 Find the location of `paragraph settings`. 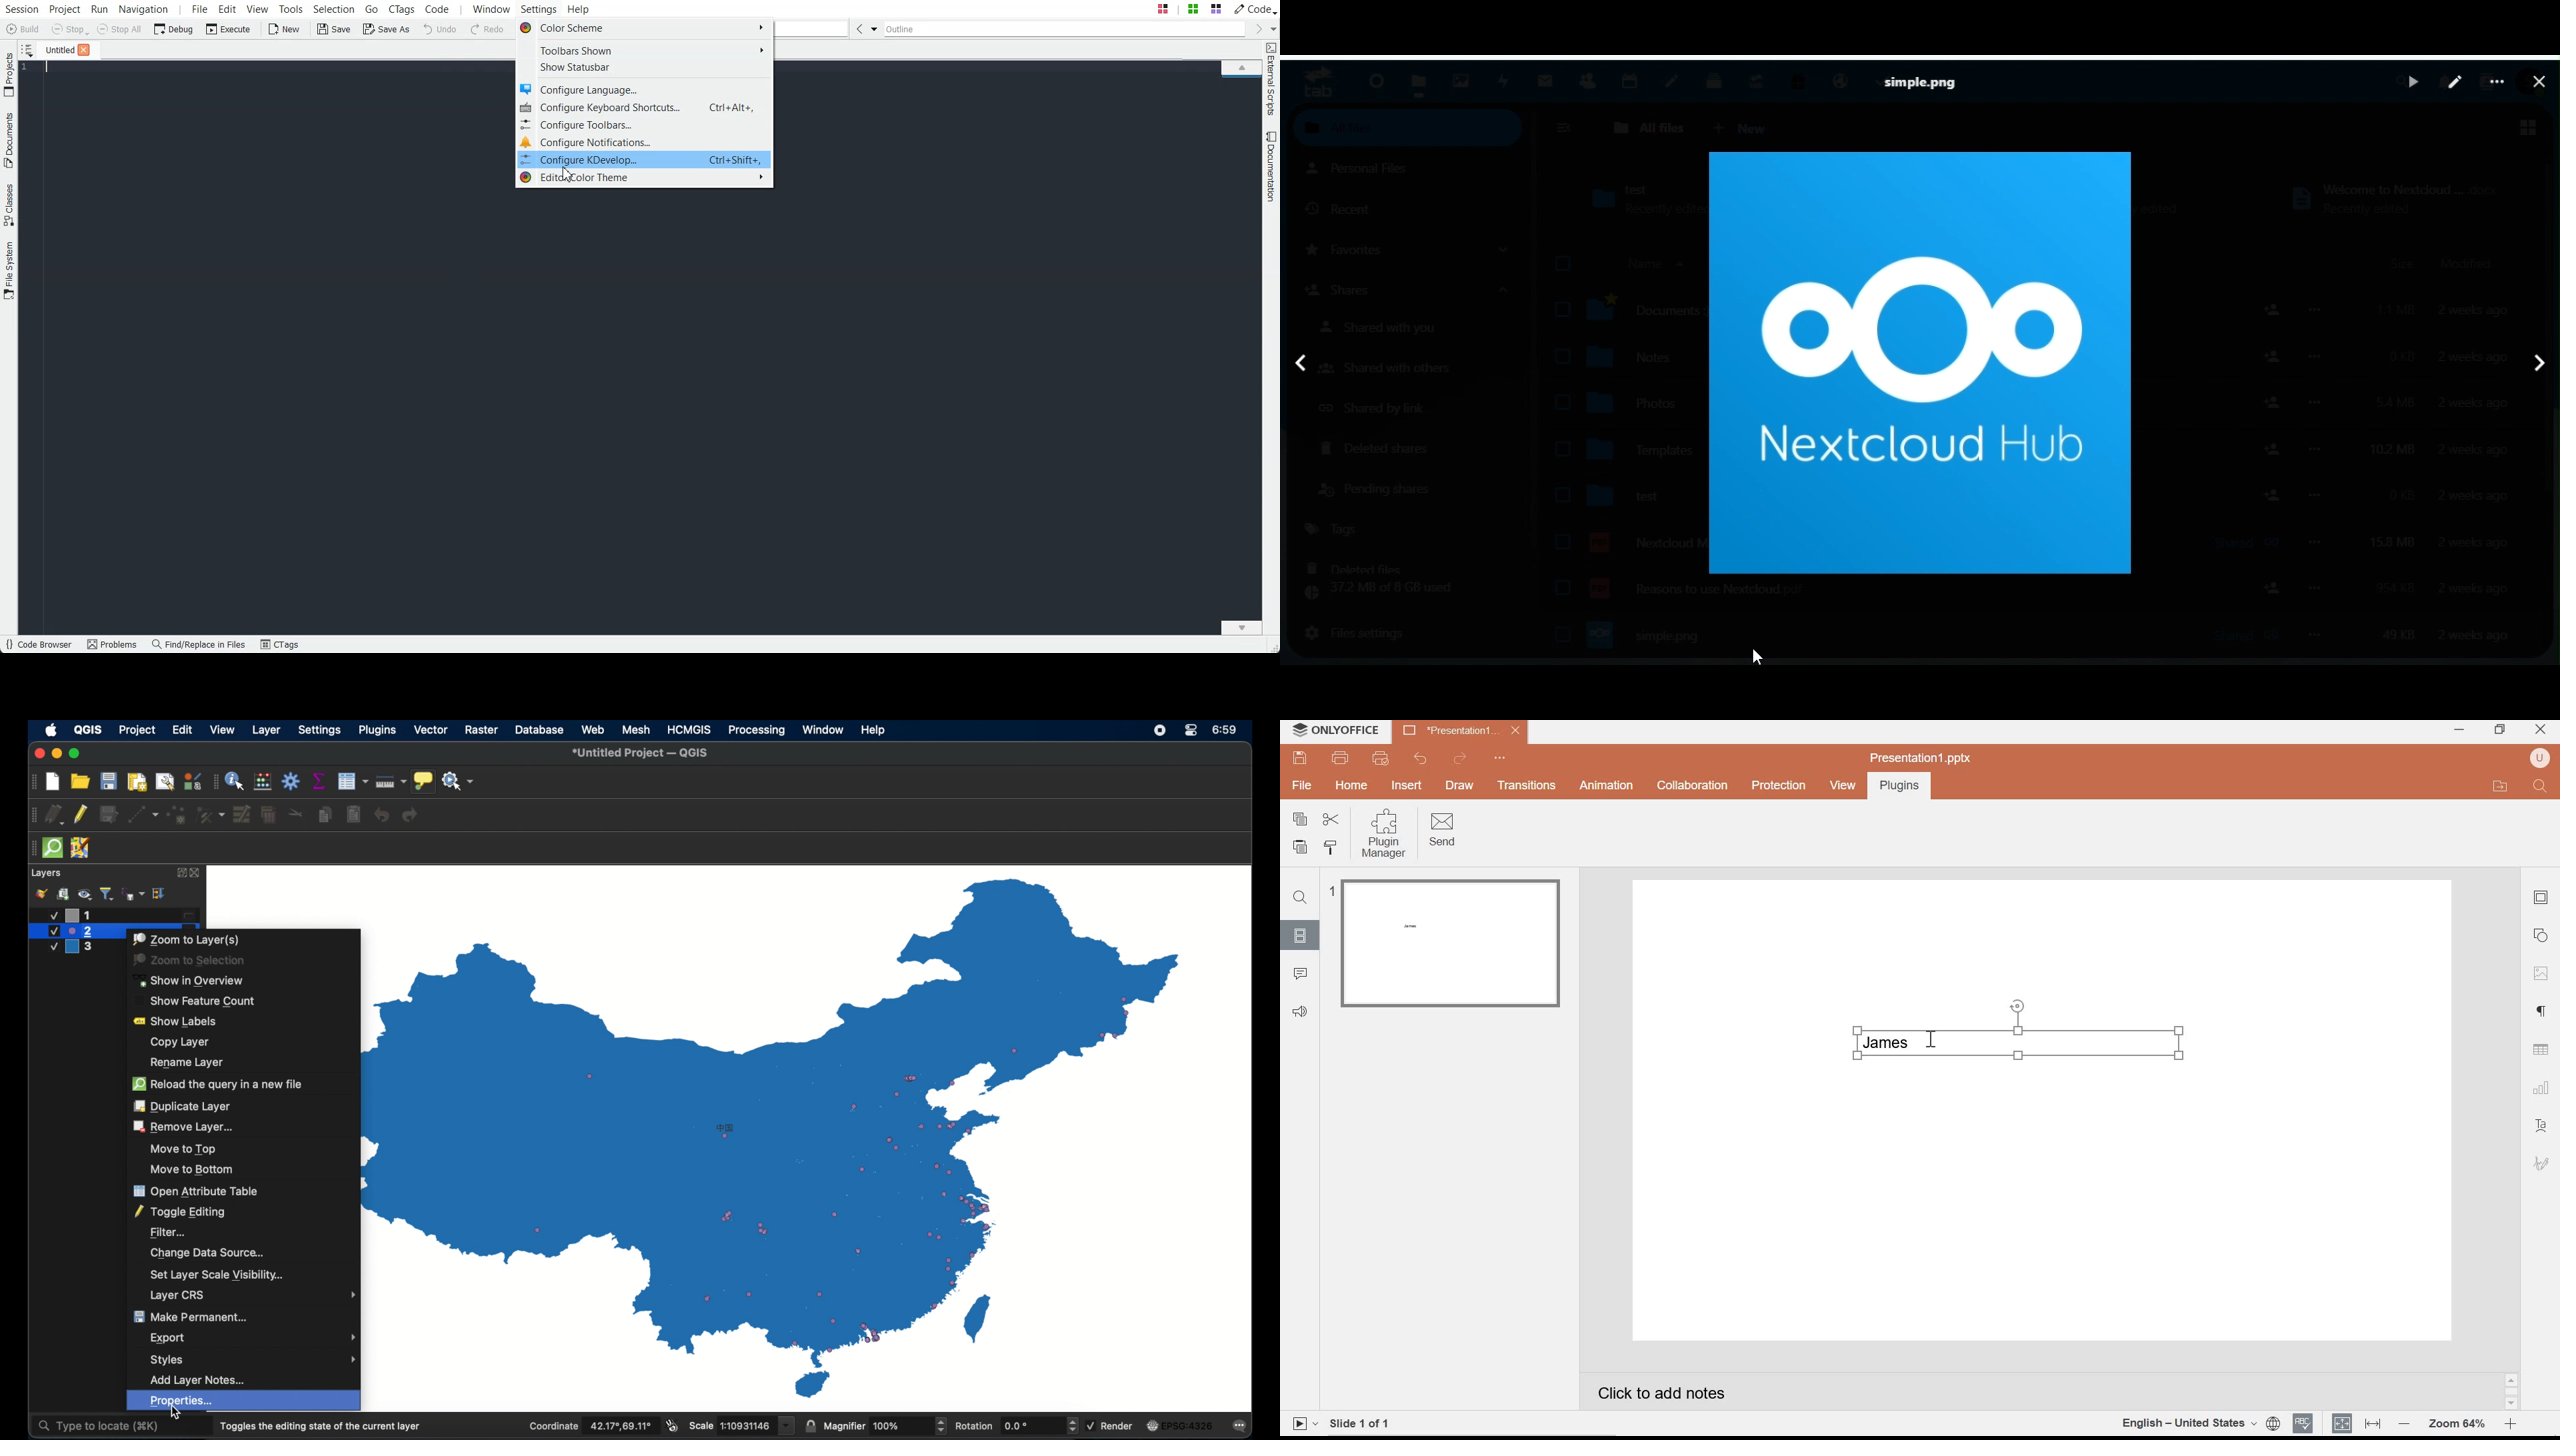

paragraph settings is located at coordinates (2543, 1012).